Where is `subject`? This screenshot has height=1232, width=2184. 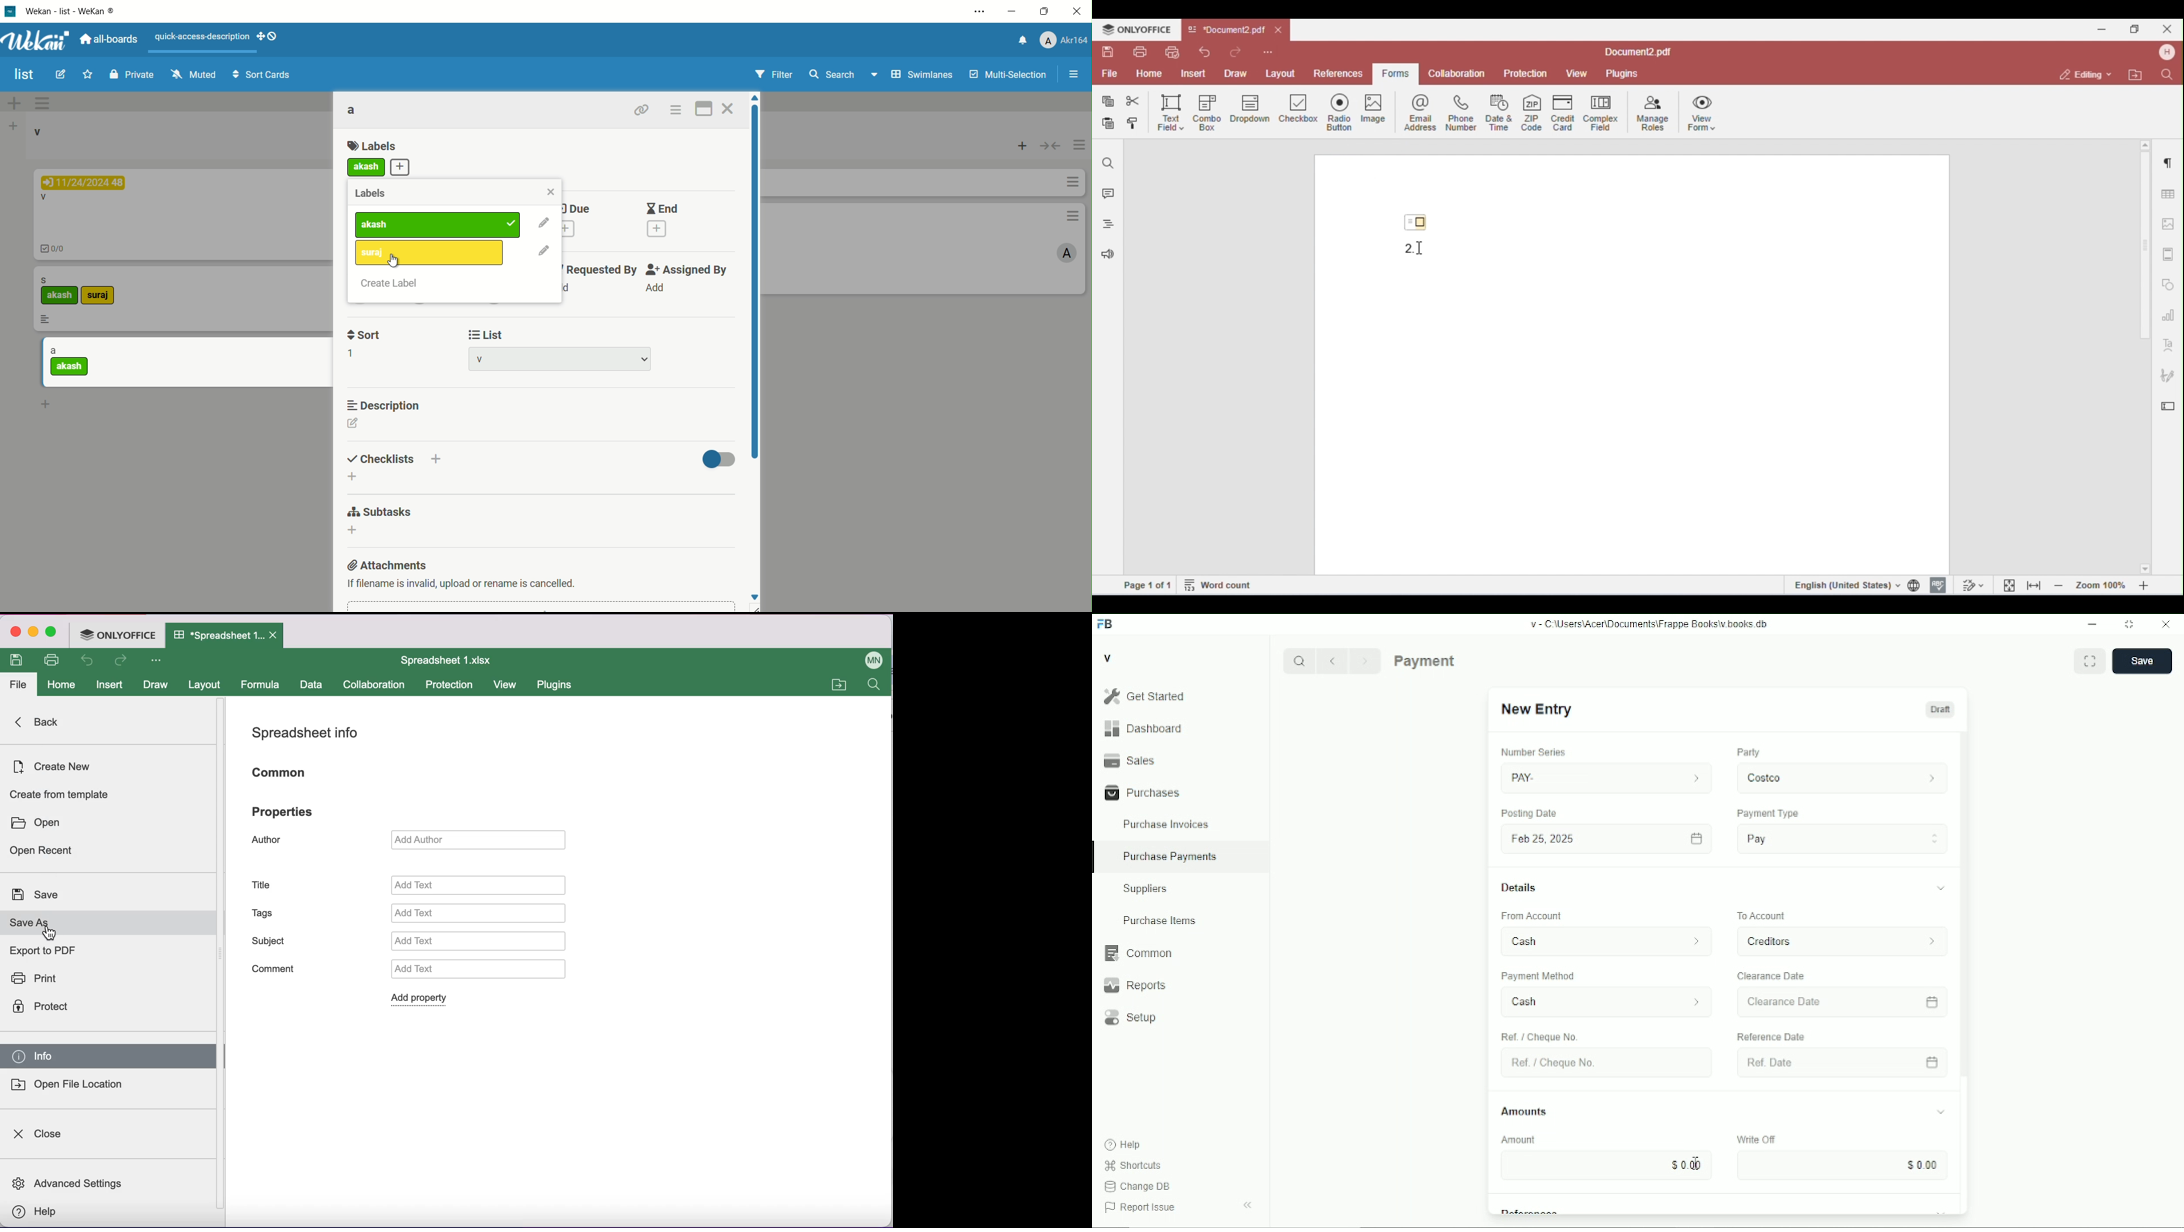
subject is located at coordinates (271, 940).